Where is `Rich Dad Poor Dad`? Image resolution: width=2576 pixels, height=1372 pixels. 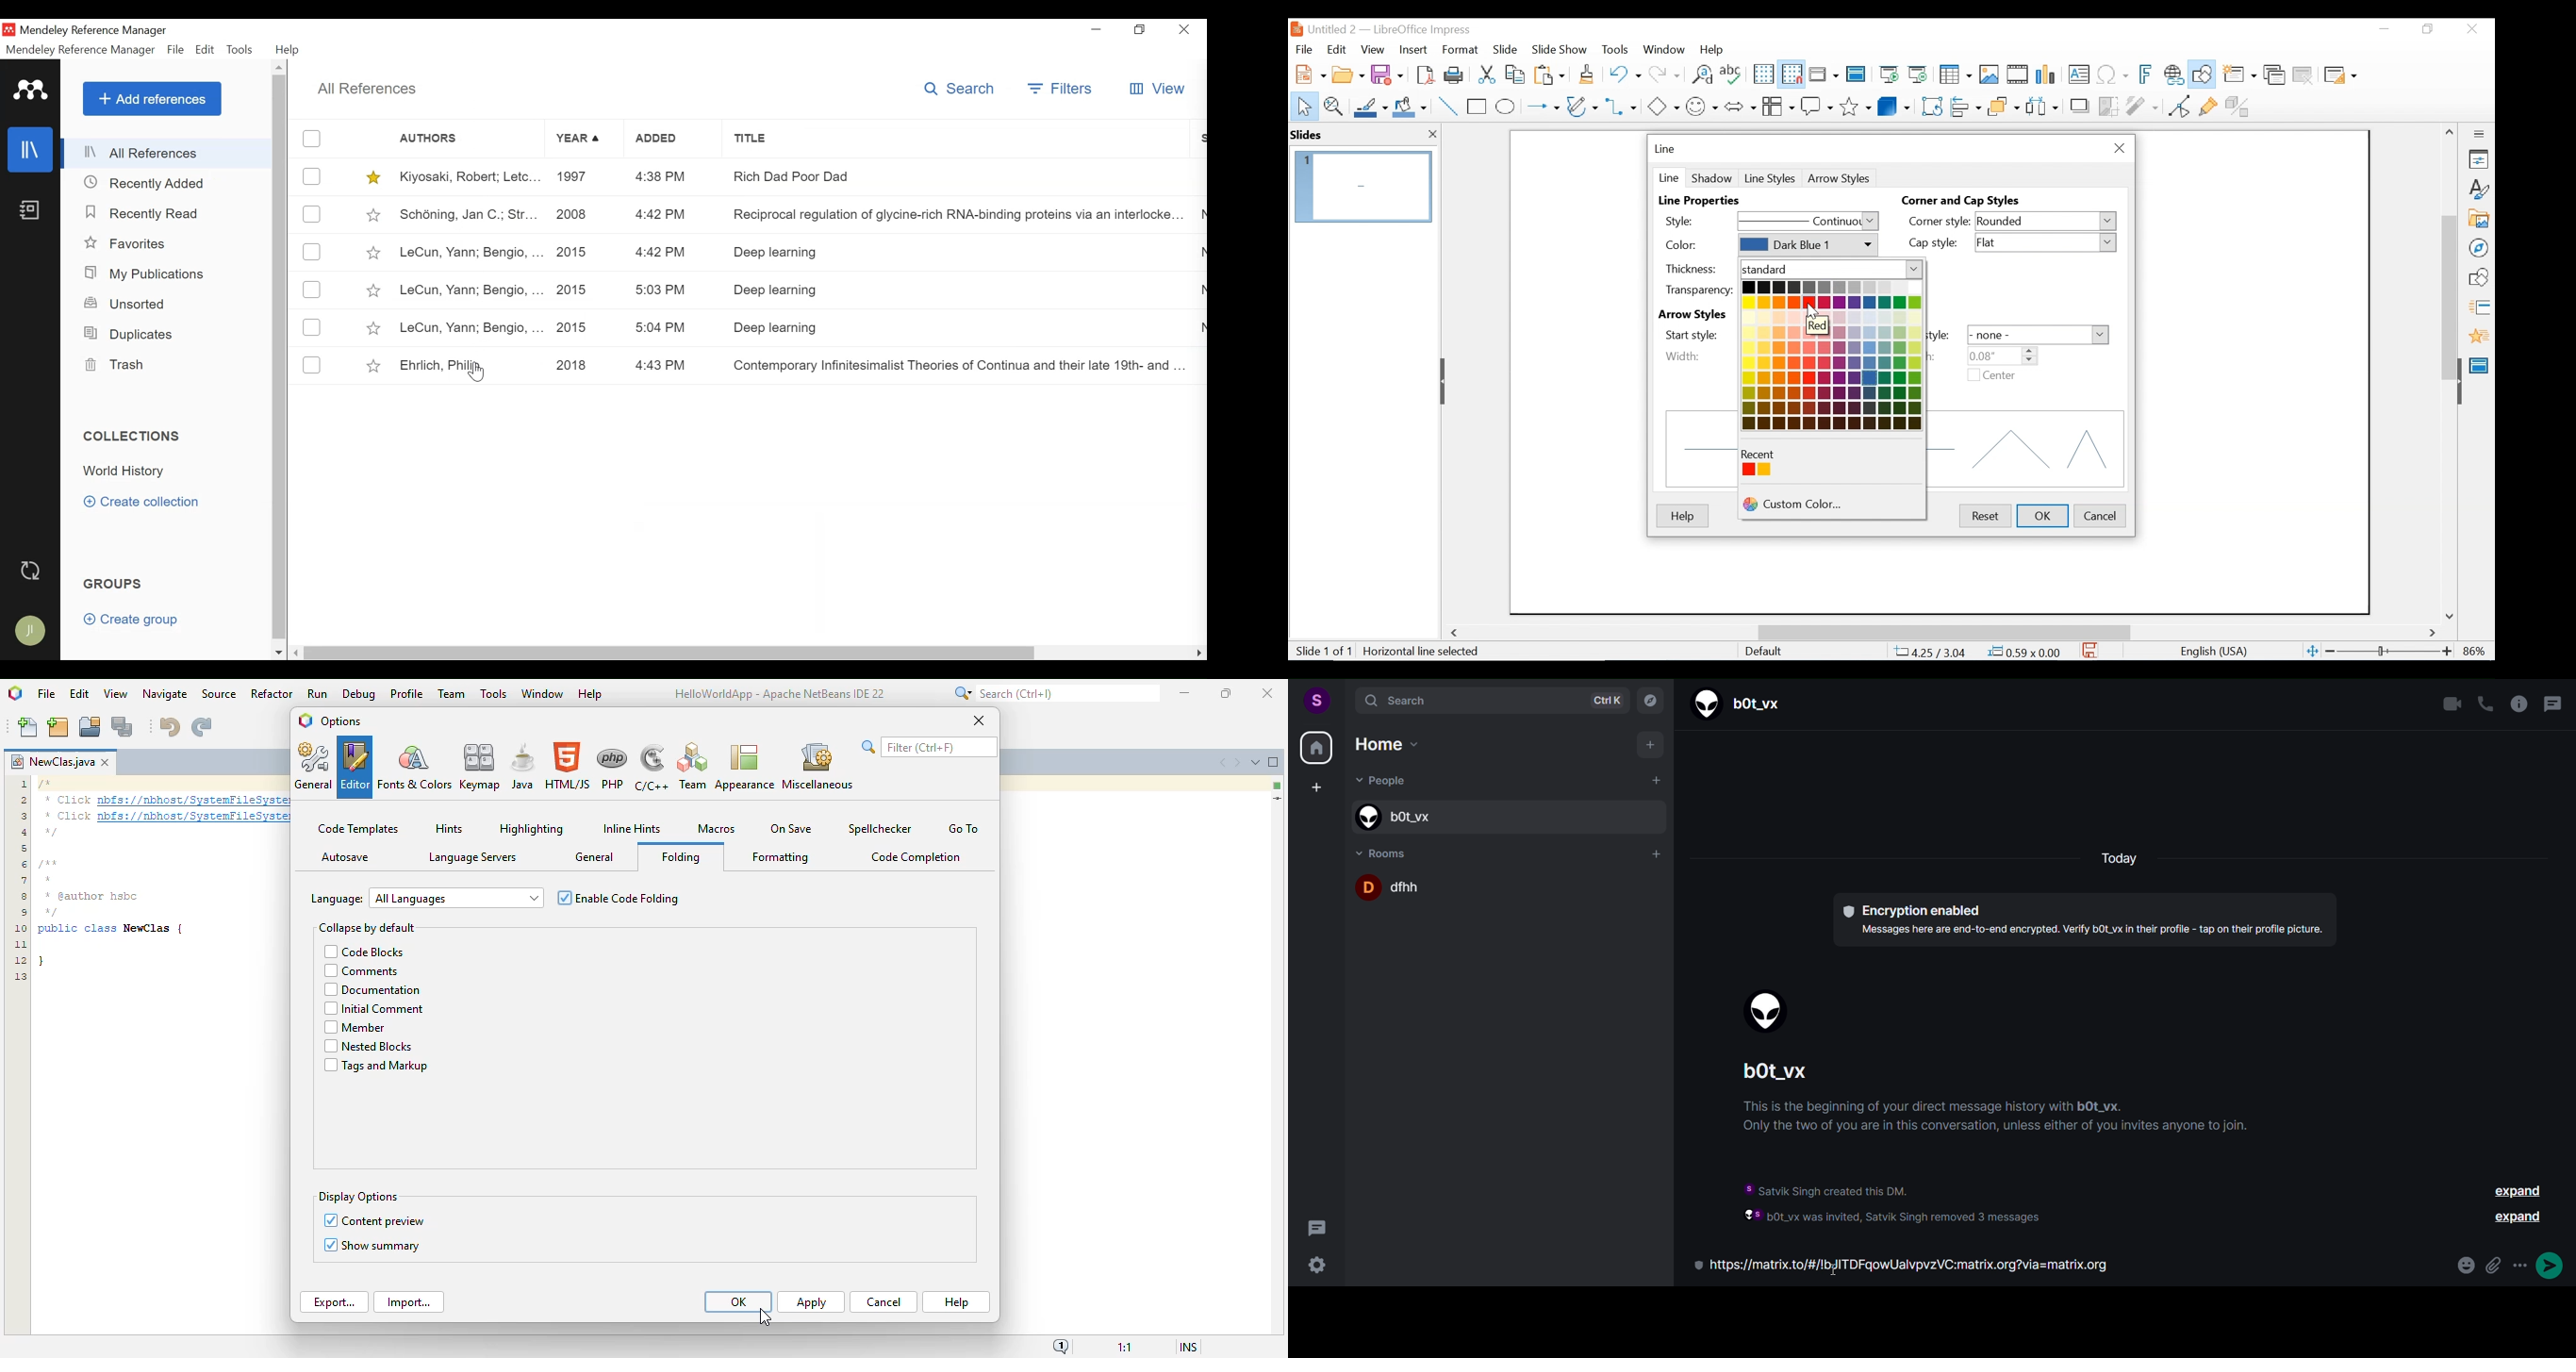
Rich Dad Poor Dad is located at coordinates (953, 177).